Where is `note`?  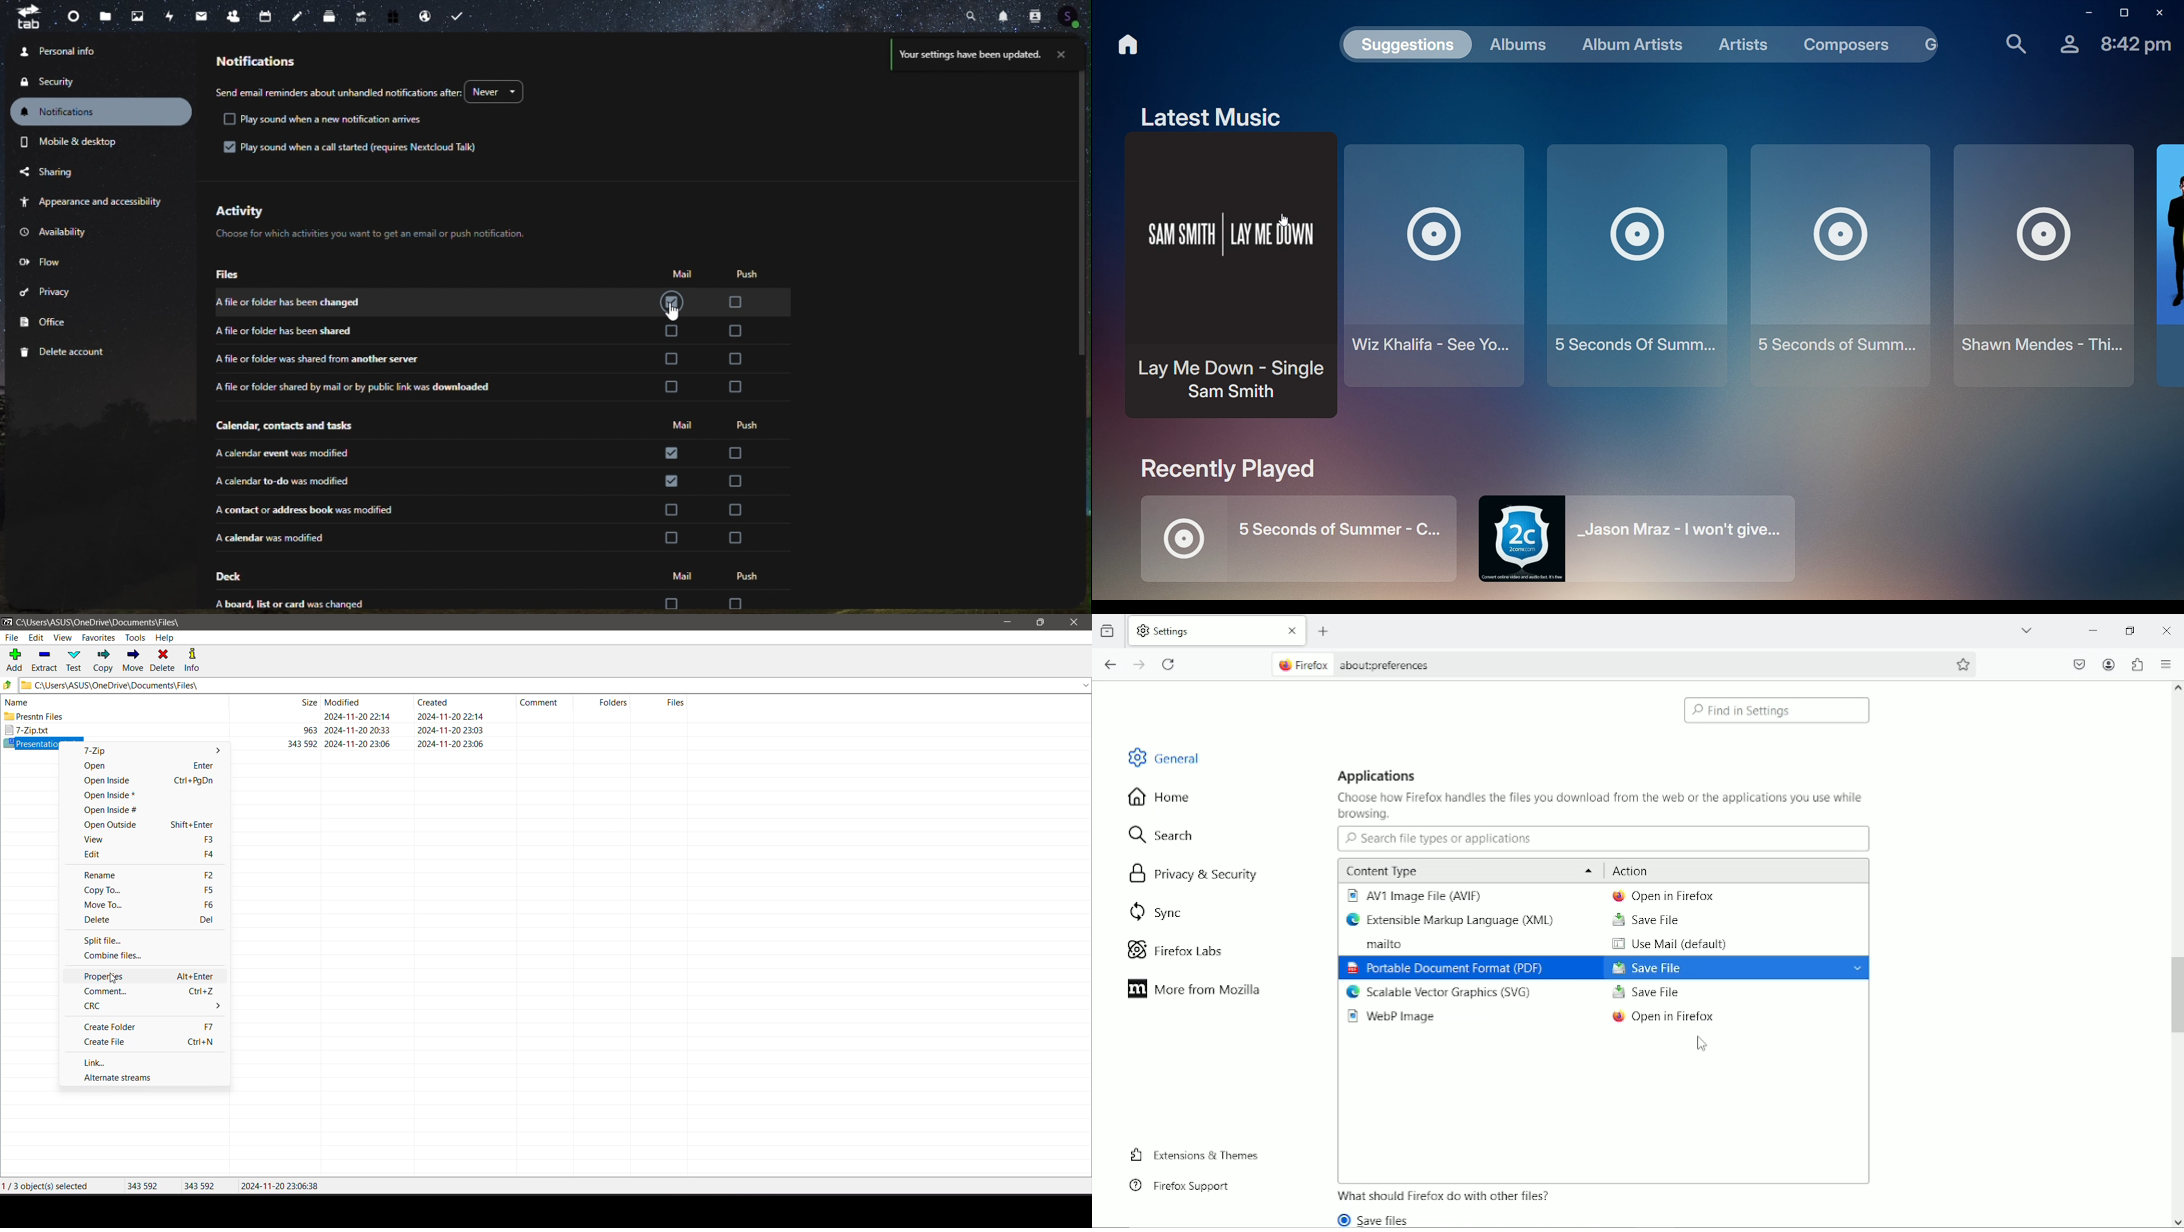
note is located at coordinates (299, 14).